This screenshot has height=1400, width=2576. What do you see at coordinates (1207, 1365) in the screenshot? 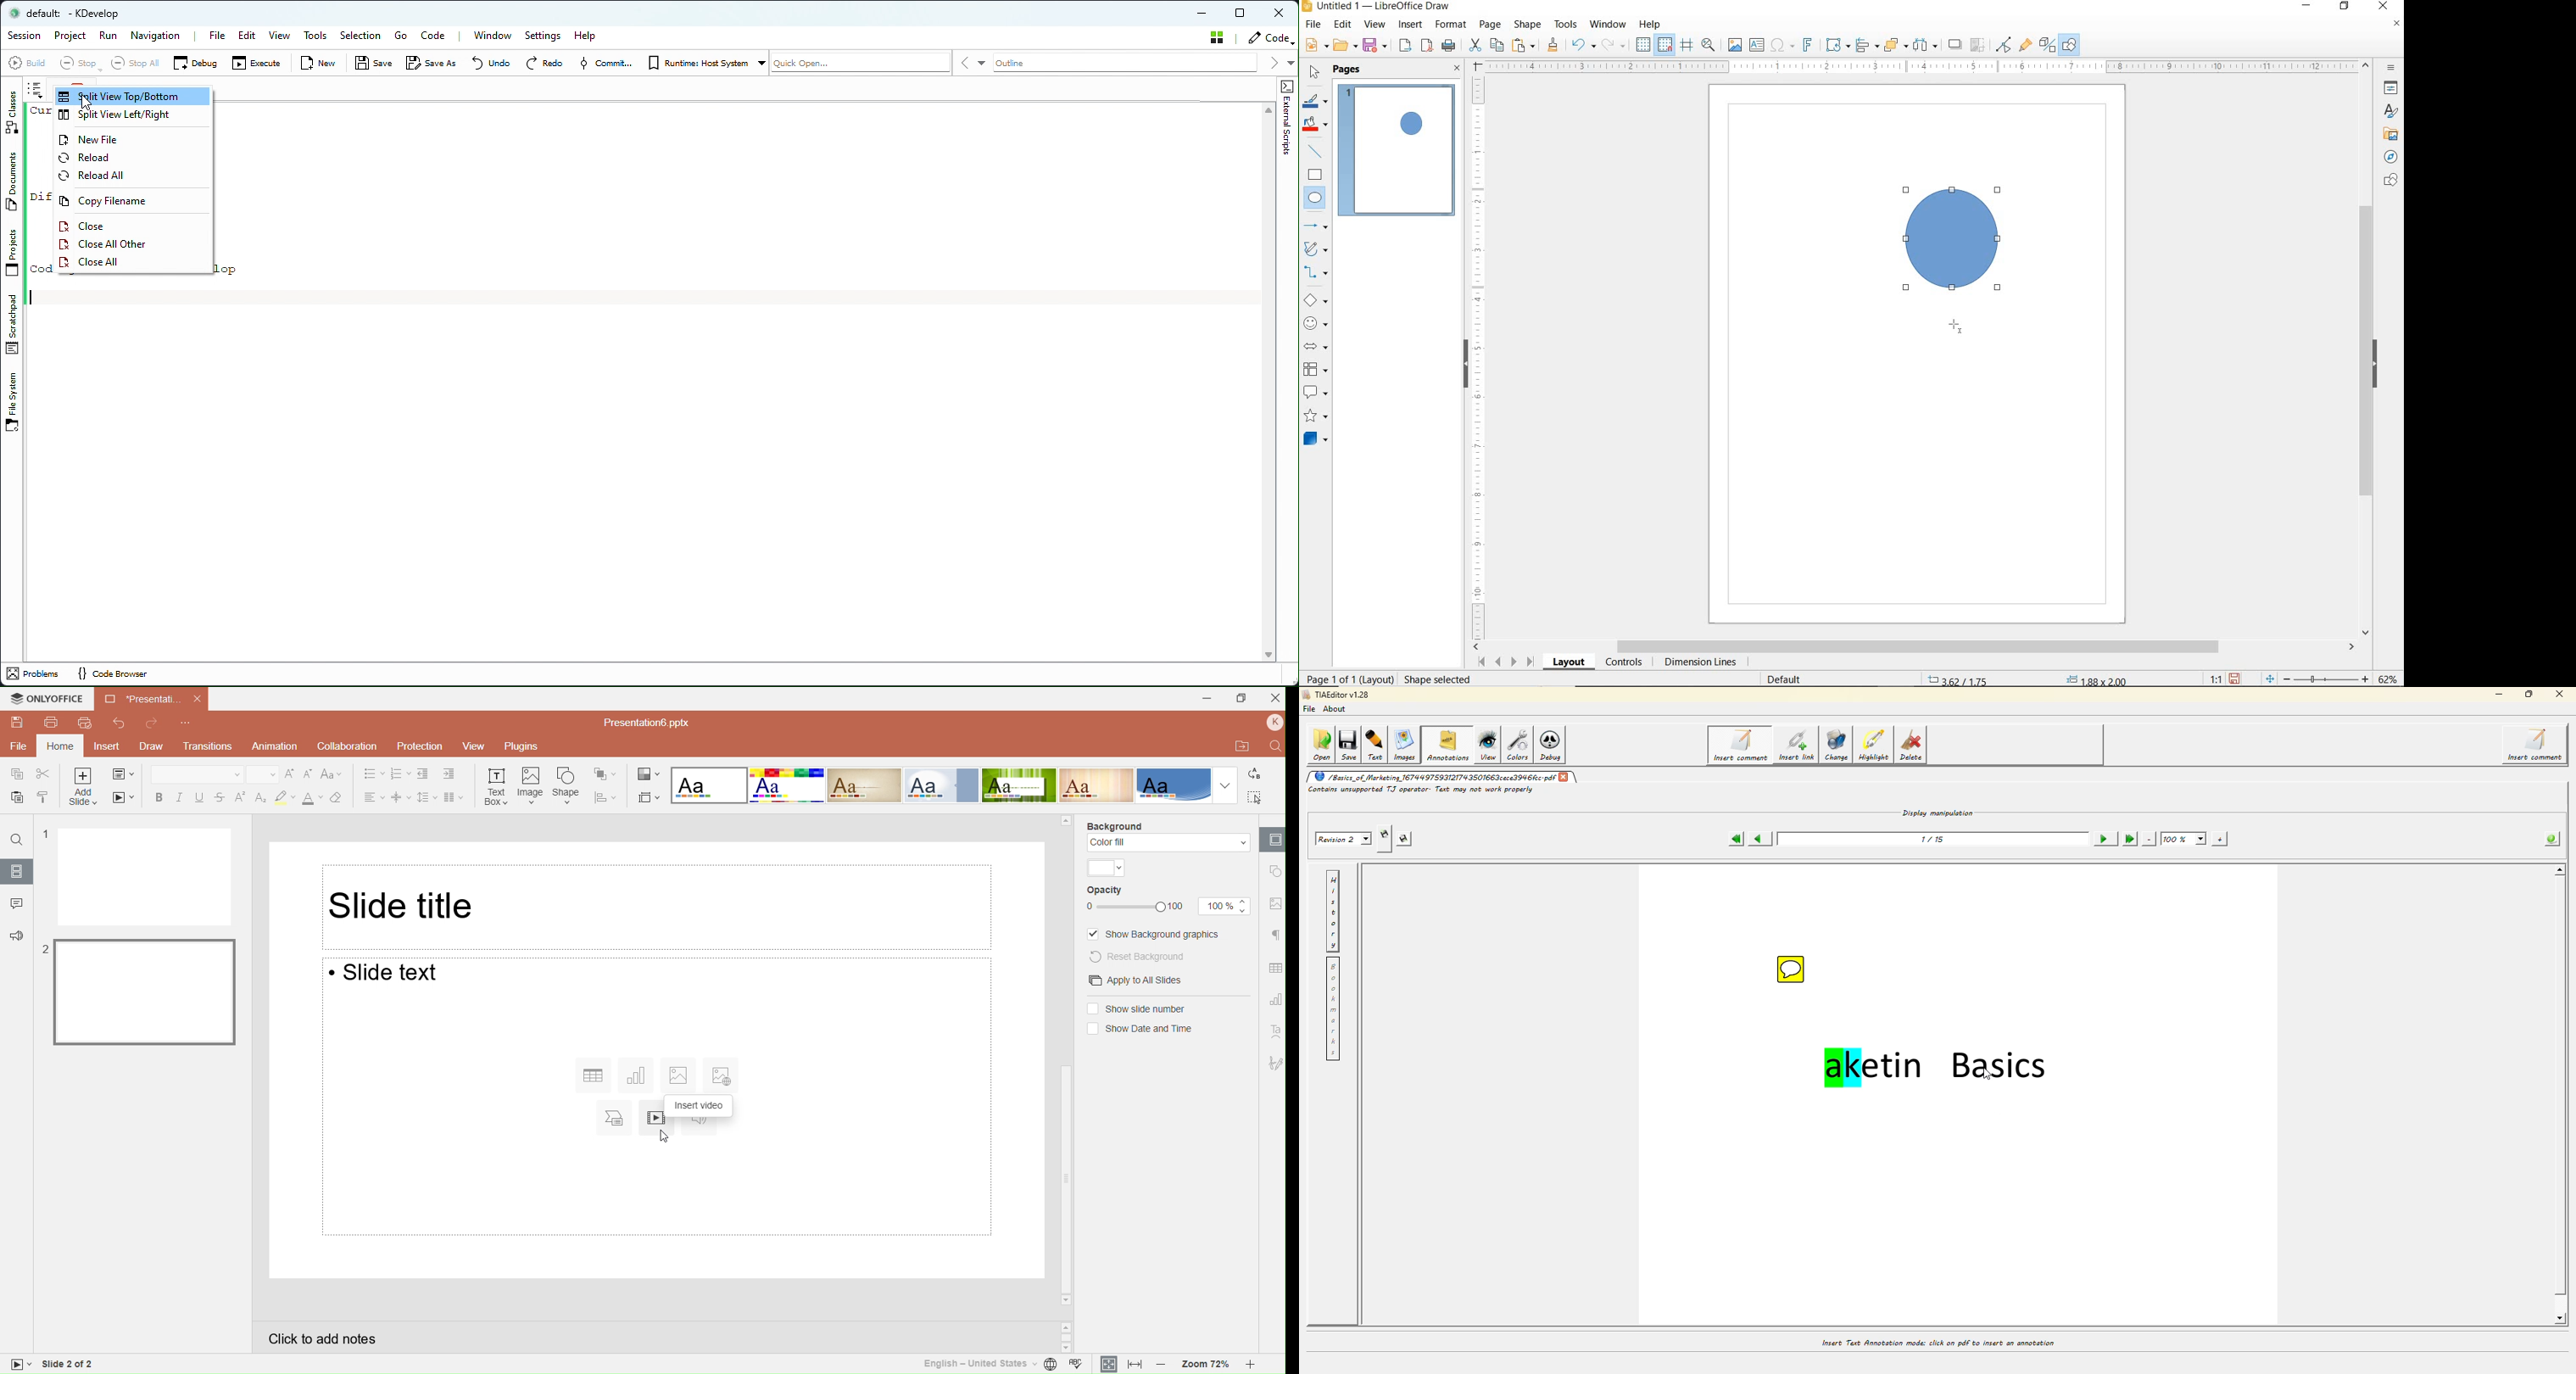
I see `Zoom 72%` at bounding box center [1207, 1365].